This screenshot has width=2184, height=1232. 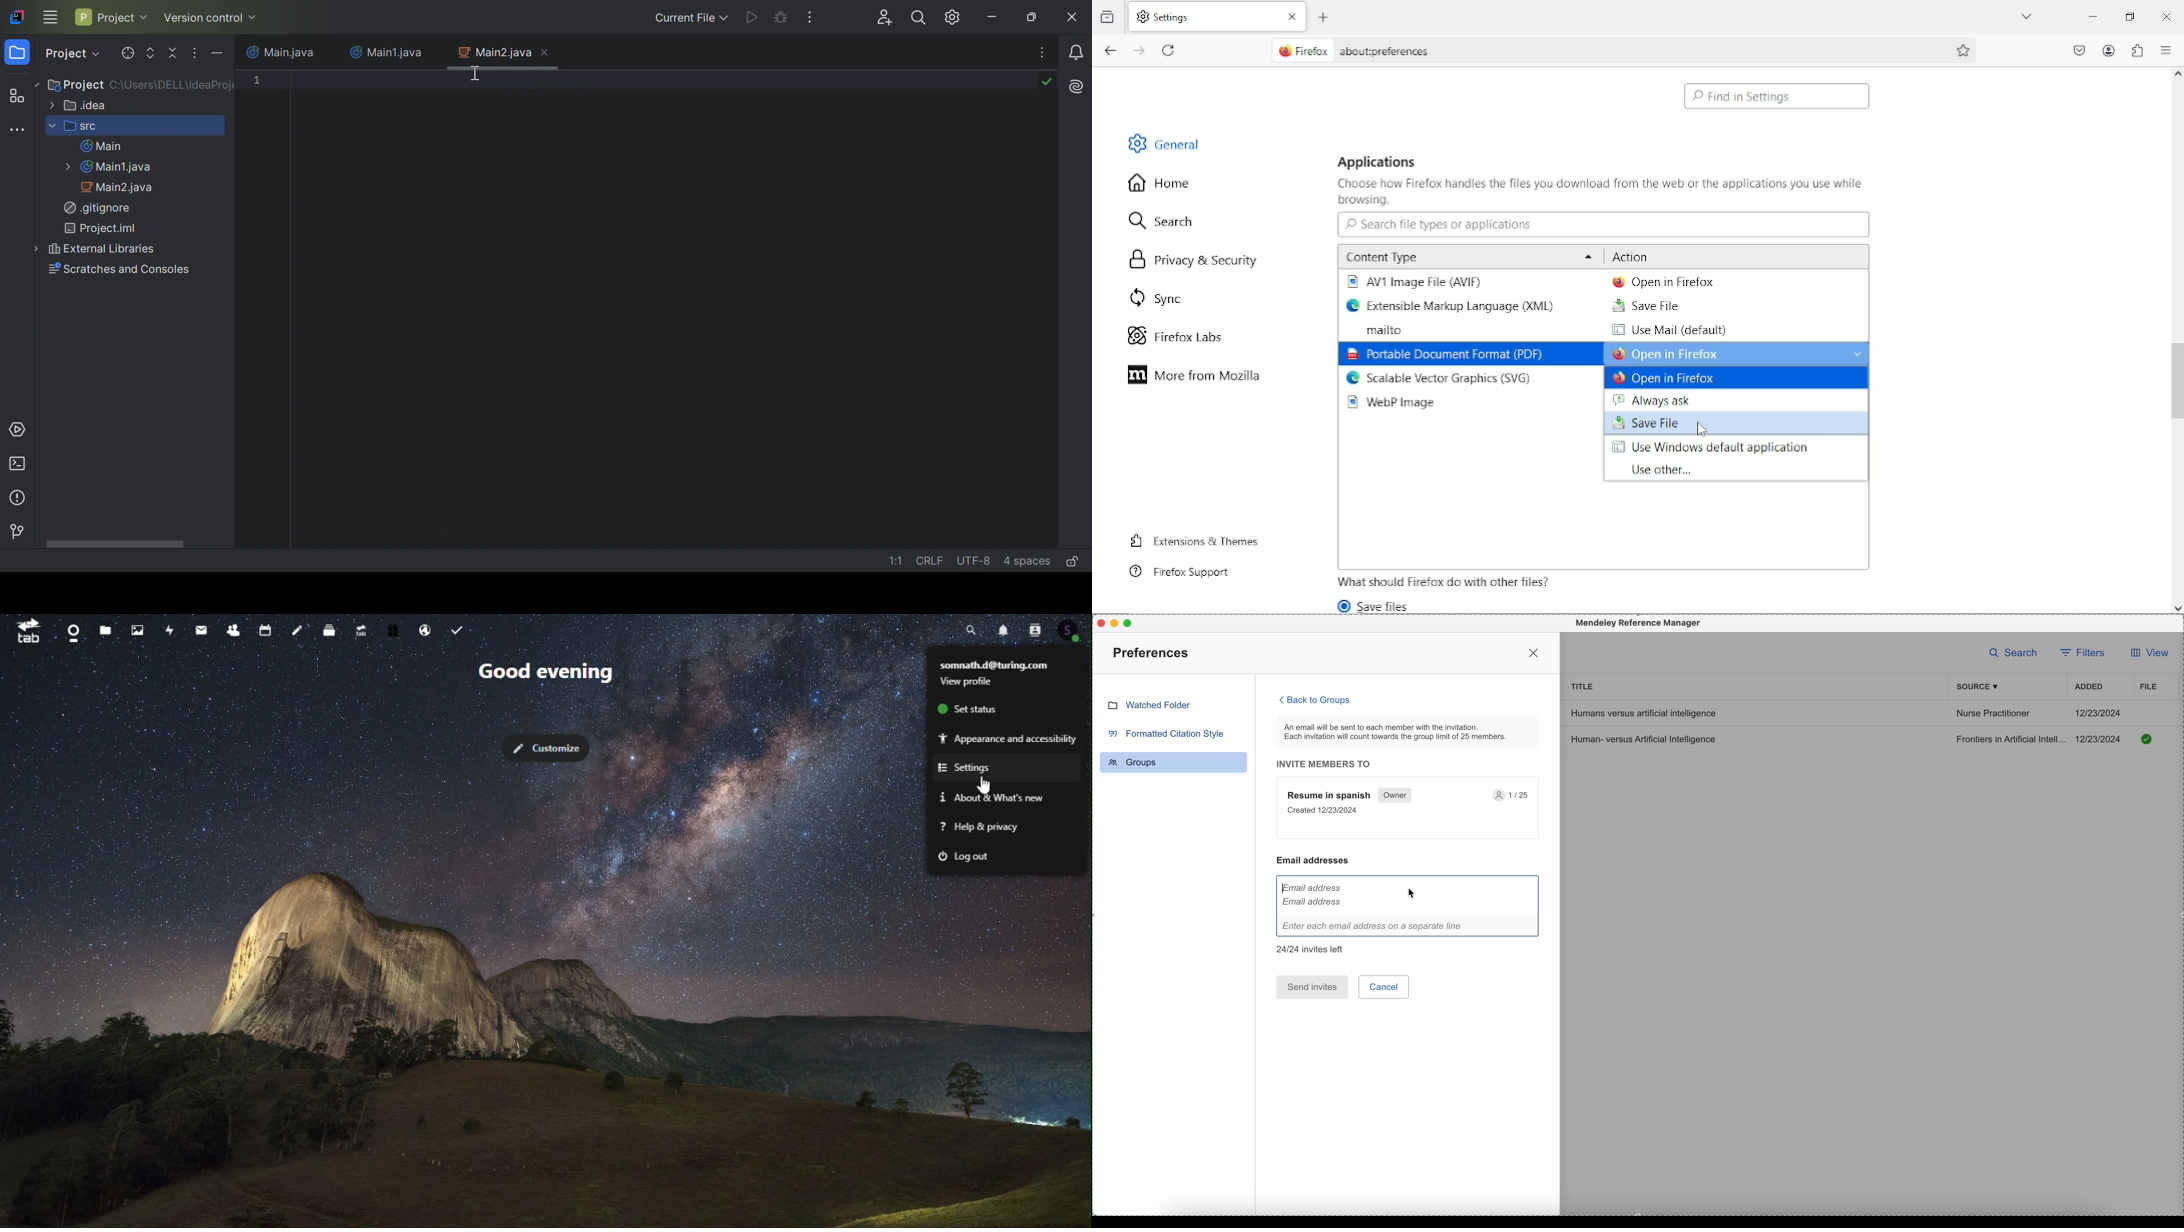 What do you see at coordinates (1645, 739) in the screenshot?
I see `Human- versus Artificial Intelligence` at bounding box center [1645, 739].